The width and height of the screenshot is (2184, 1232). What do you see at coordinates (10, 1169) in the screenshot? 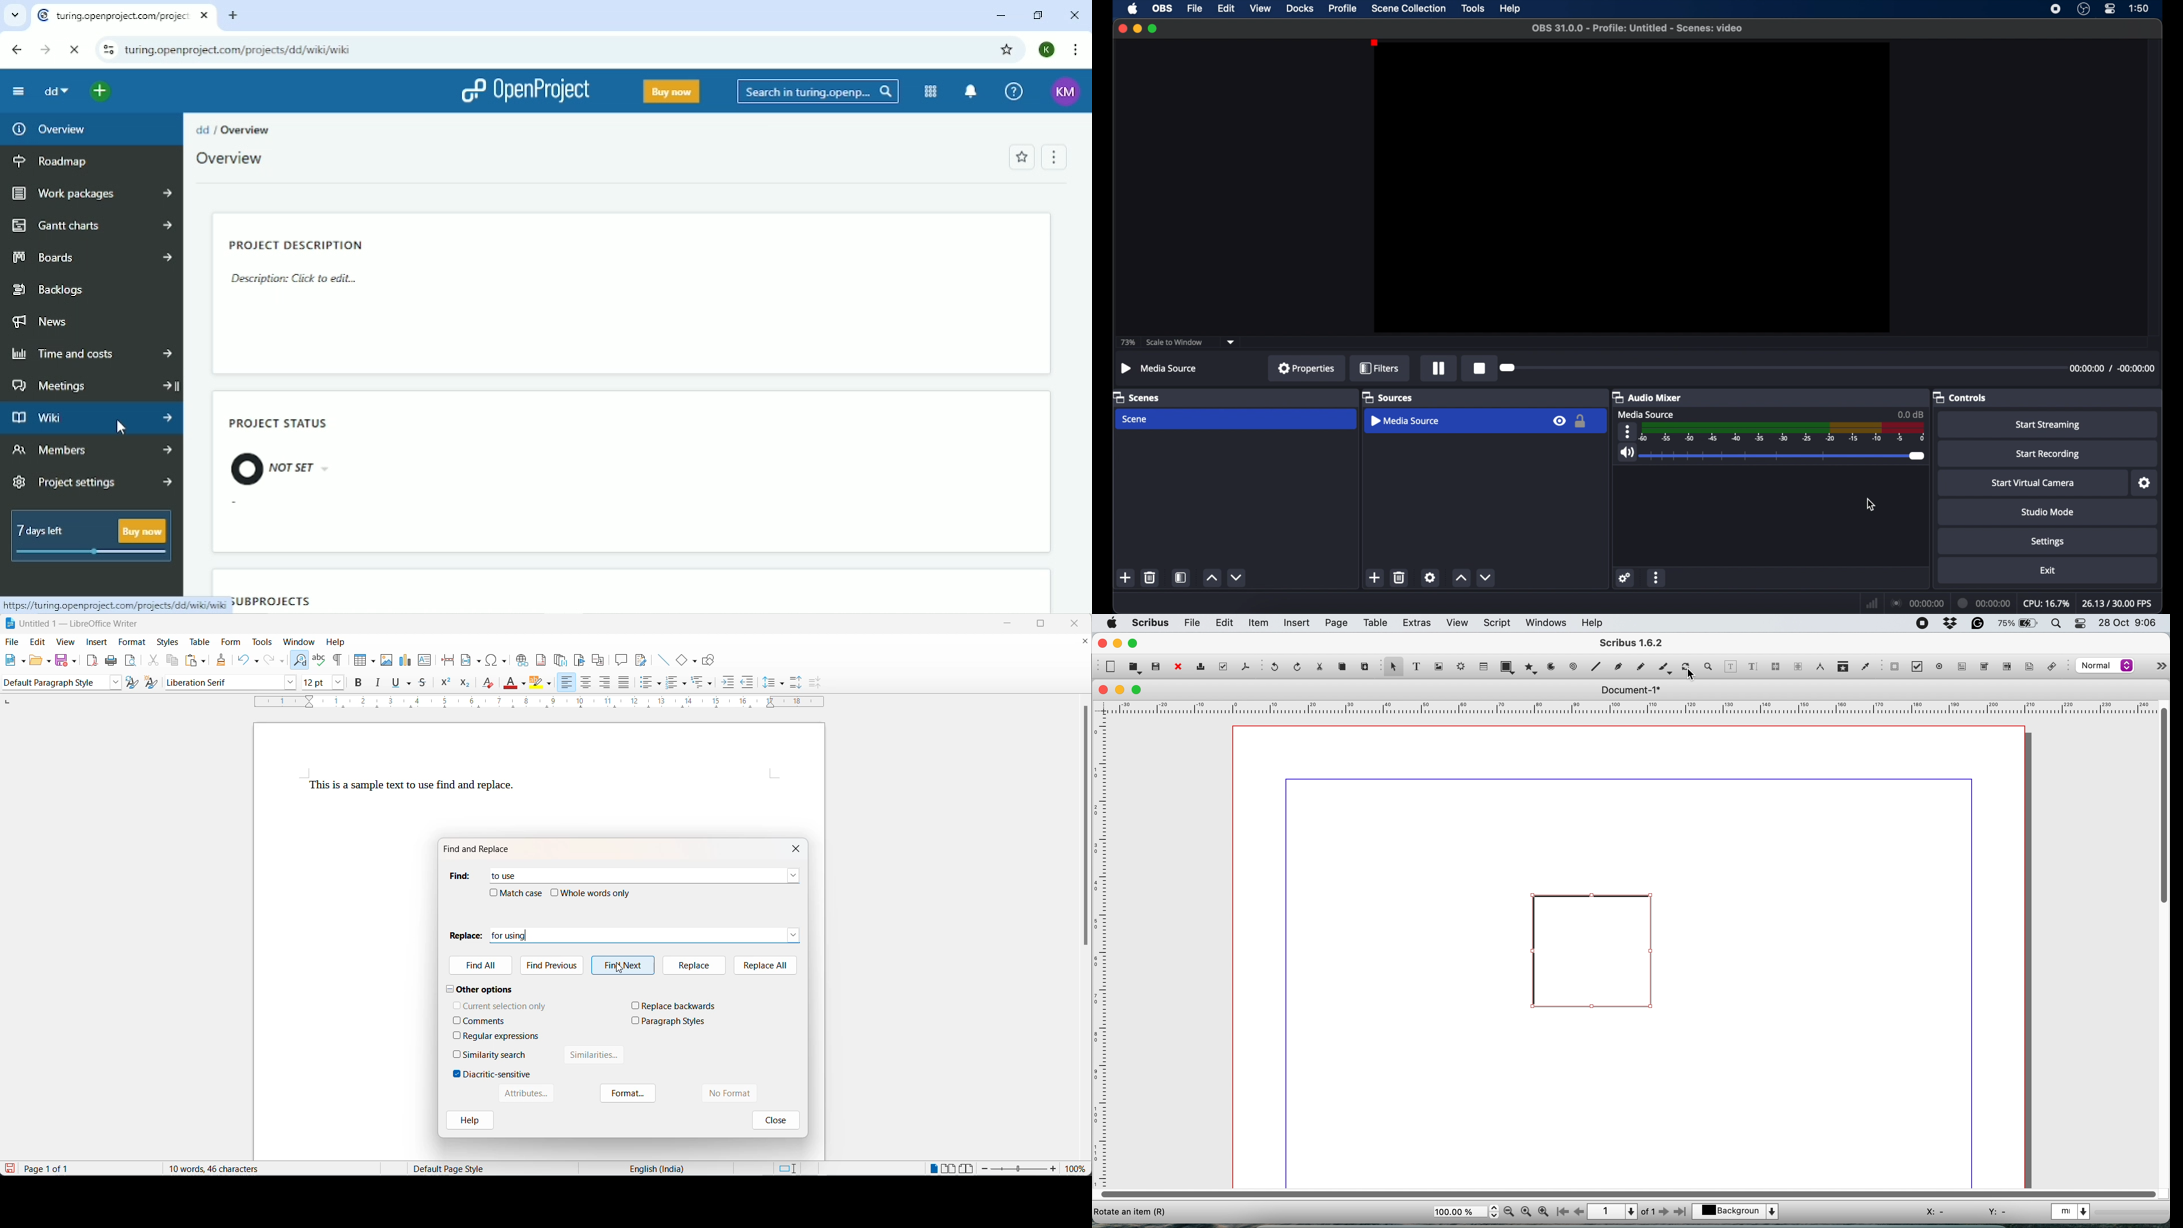
I see `save` at bounding box center [10, 1169].